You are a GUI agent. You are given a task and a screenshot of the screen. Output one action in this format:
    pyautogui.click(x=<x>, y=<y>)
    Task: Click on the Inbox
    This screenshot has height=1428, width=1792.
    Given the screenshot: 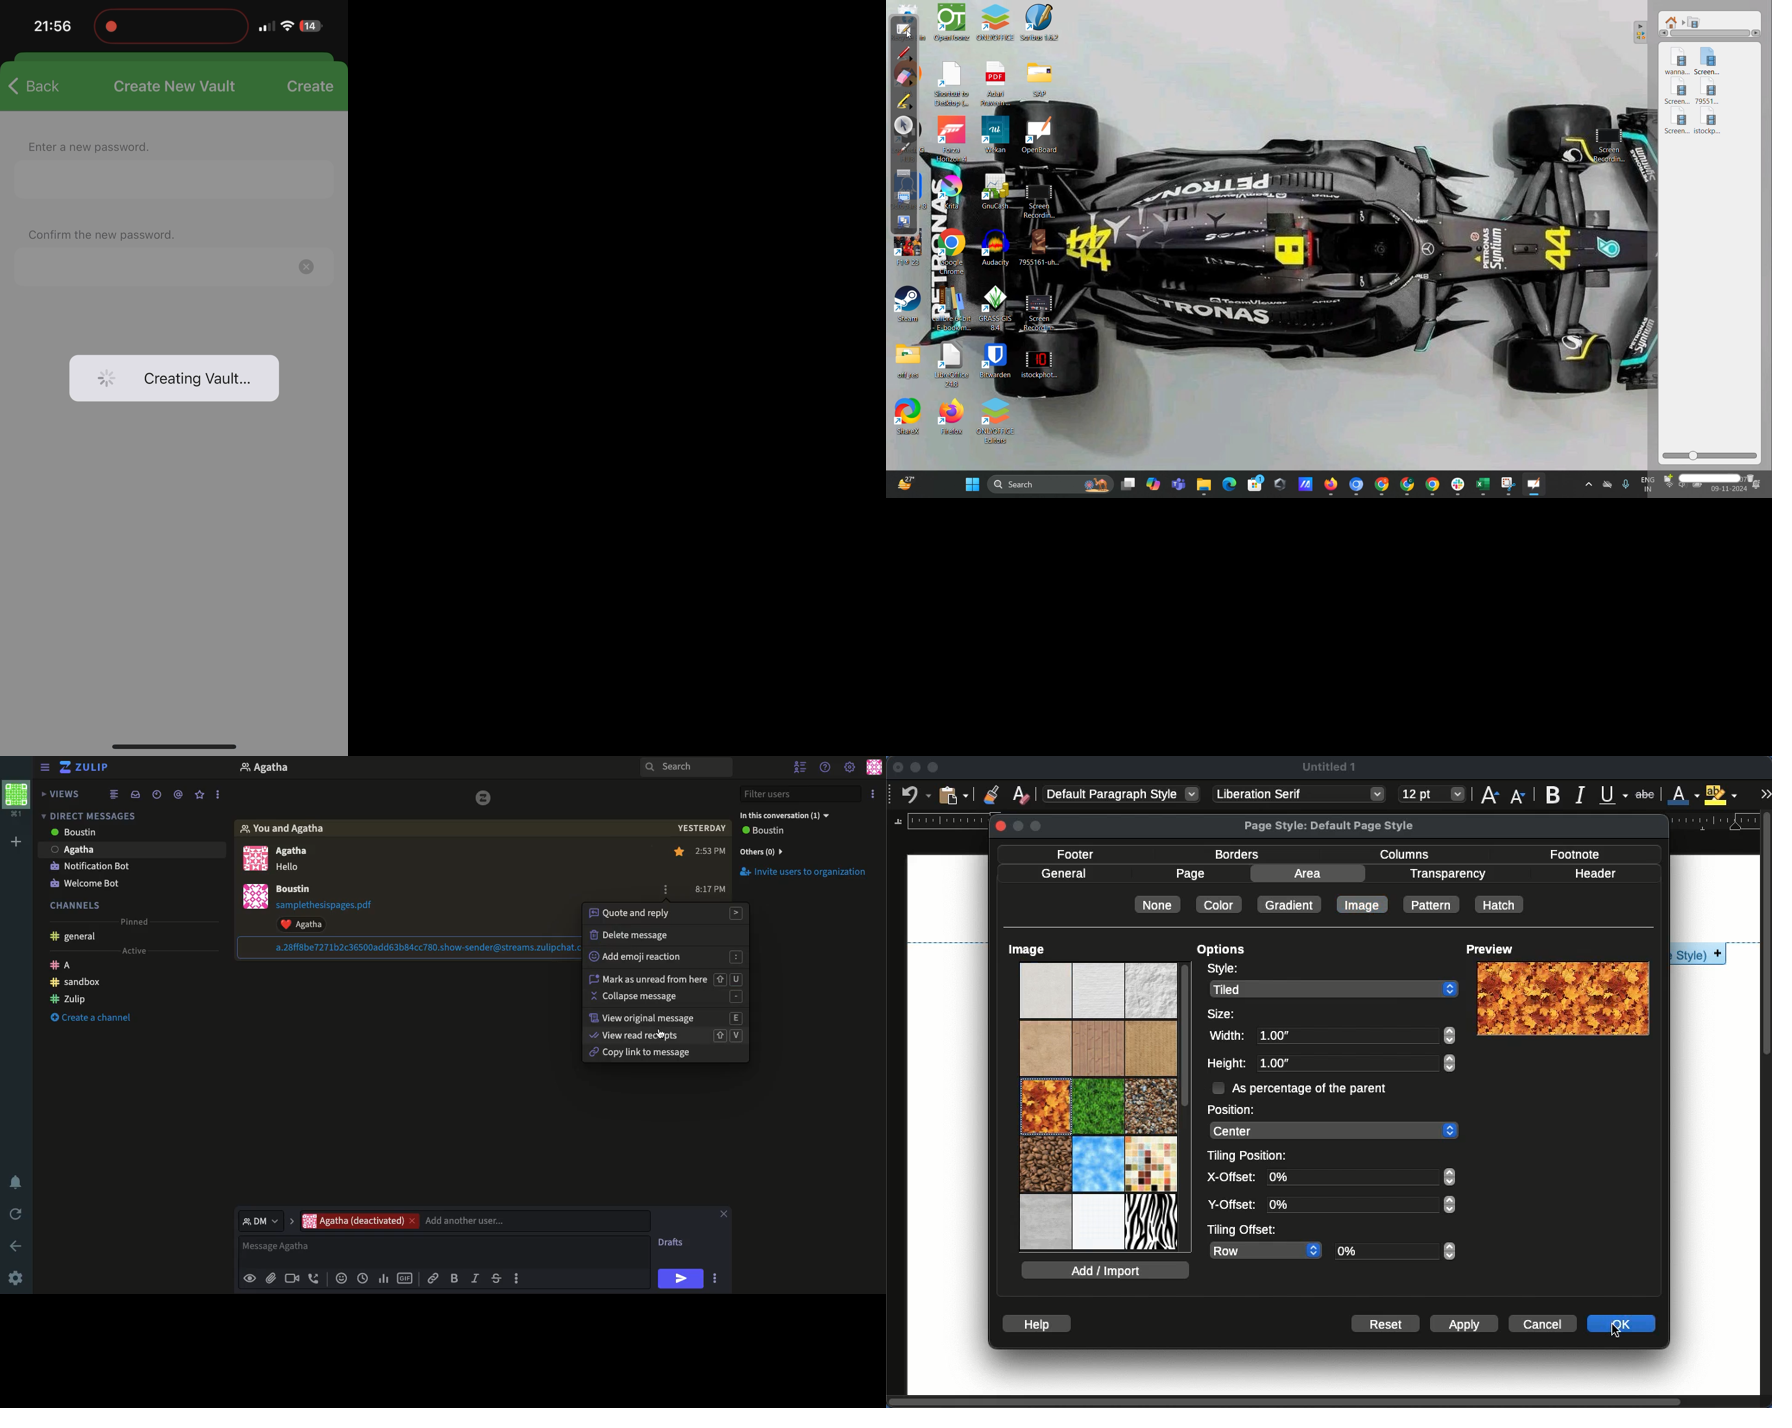 What is the action you would take?
    pyautogui.click(x=128, y=813)
    